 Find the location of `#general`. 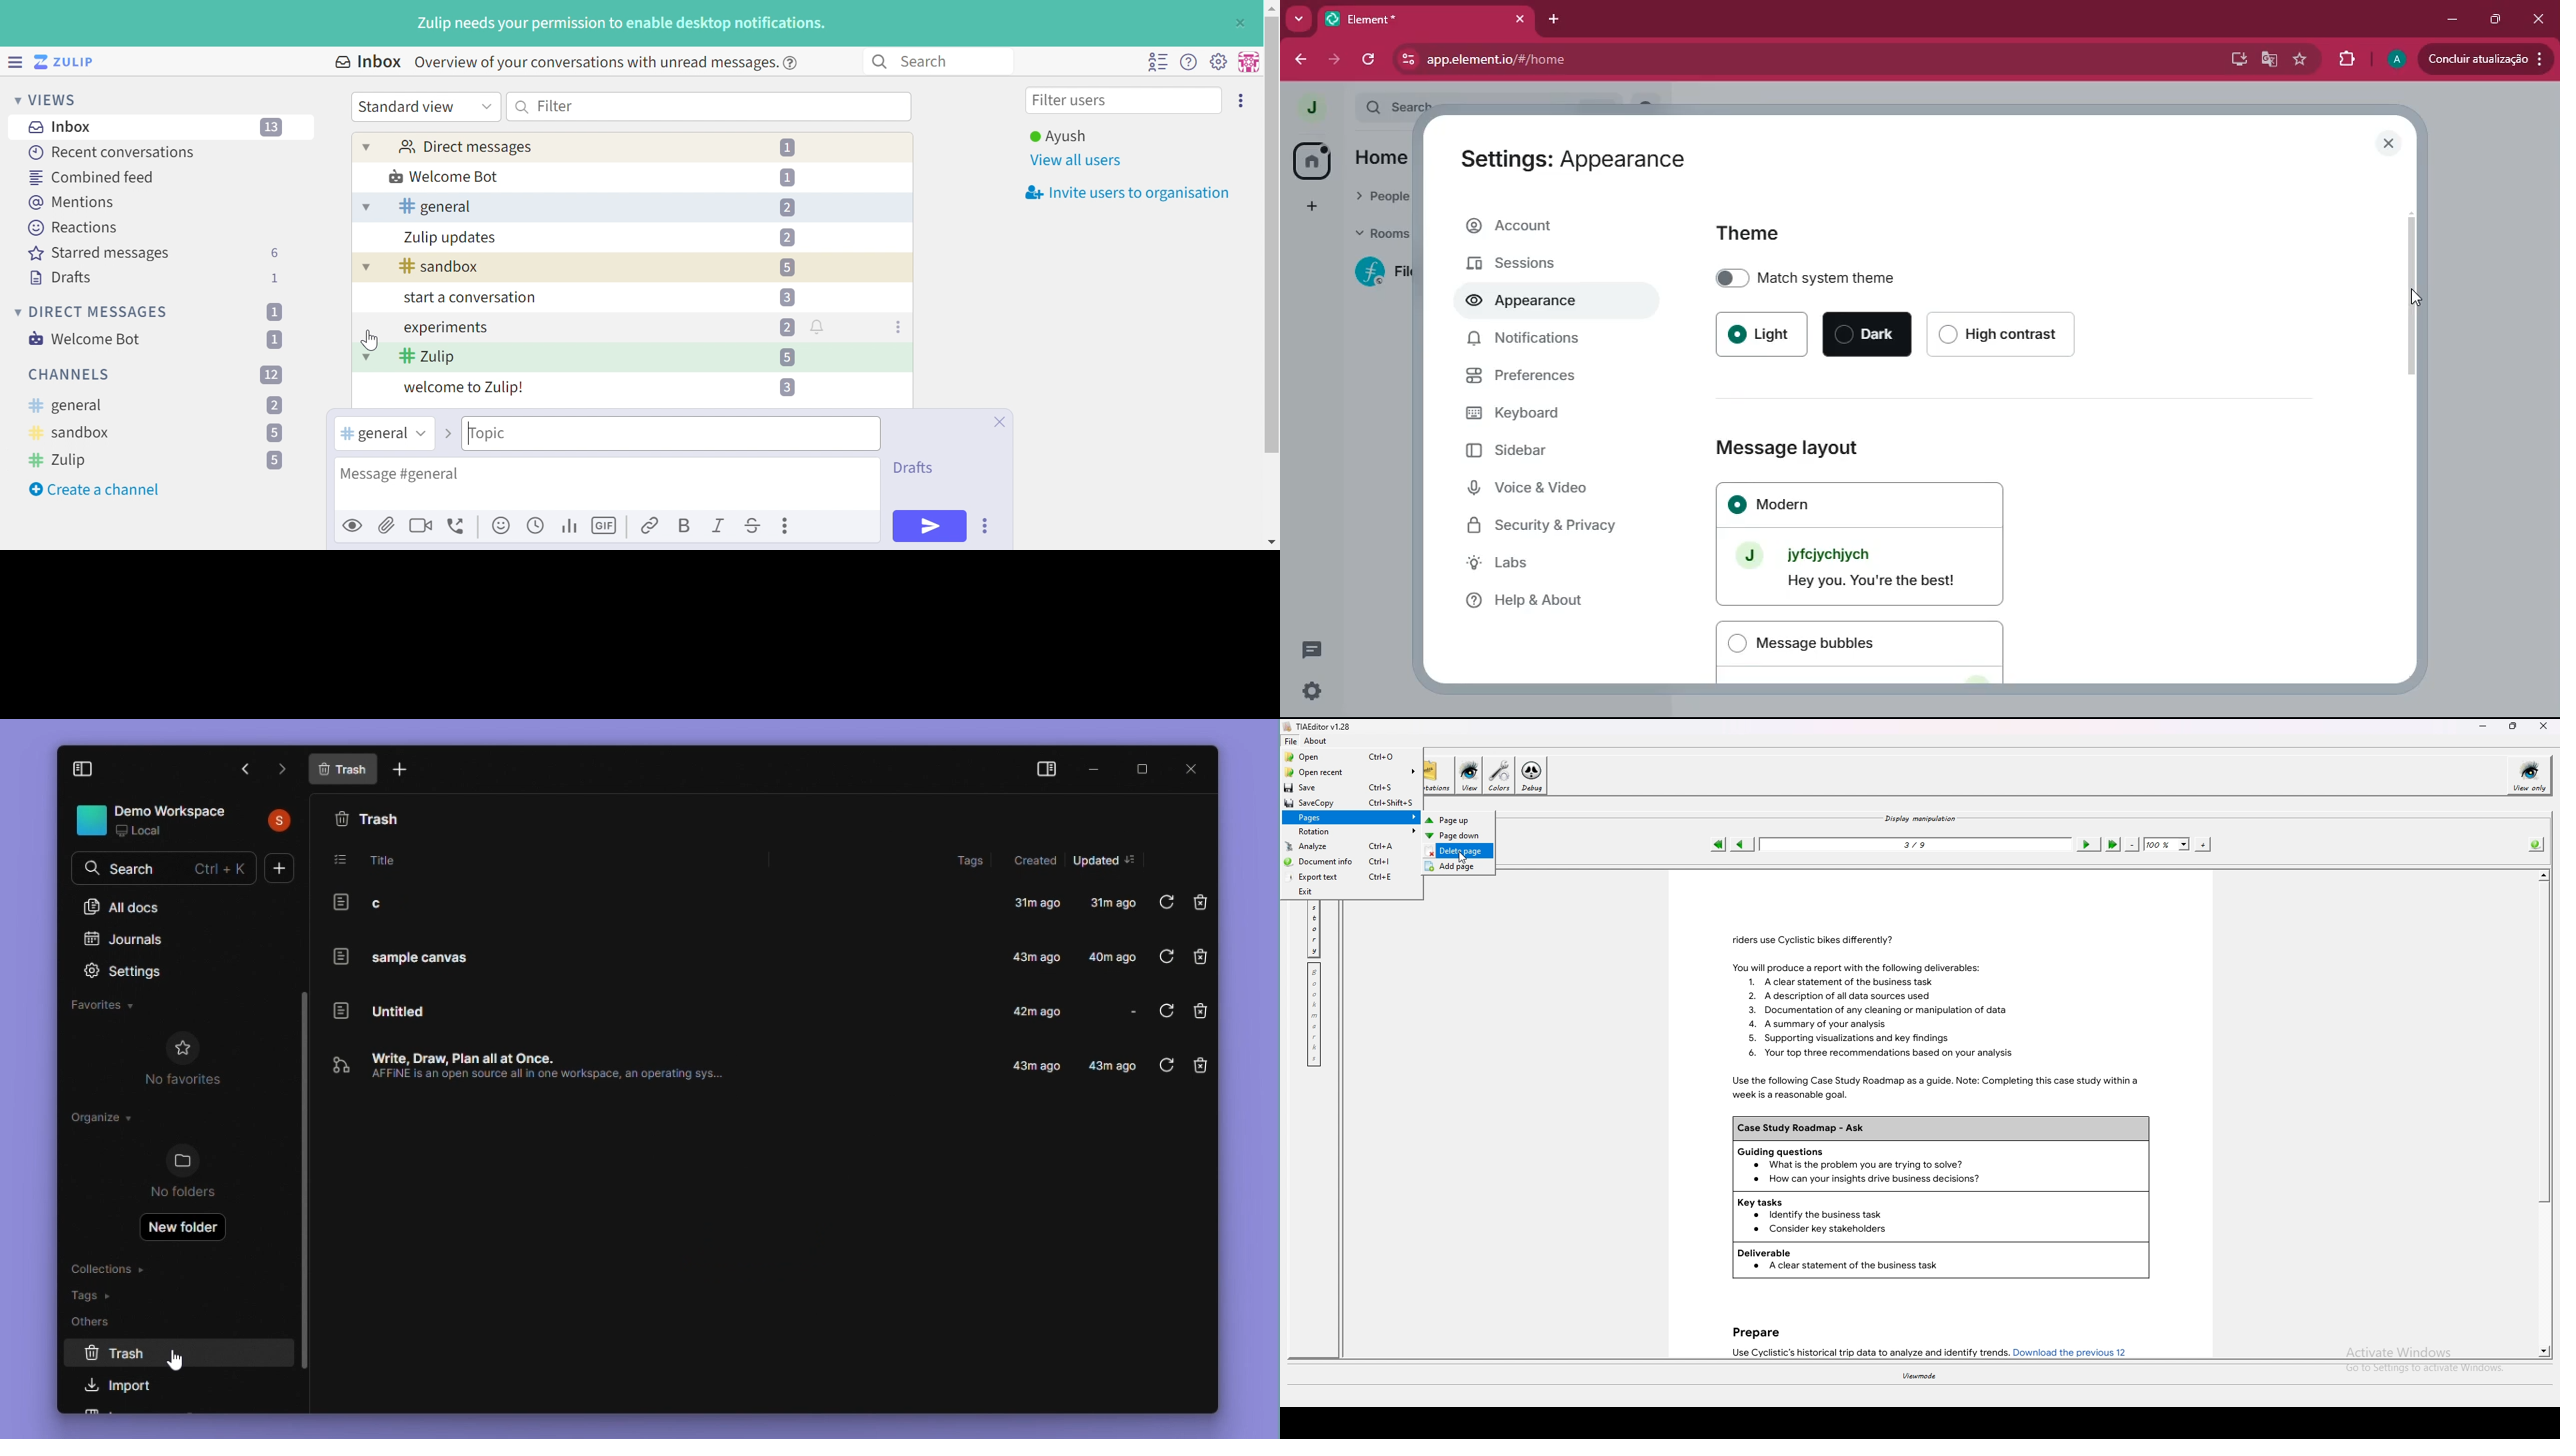

#general is located at coordinates (435, 476).